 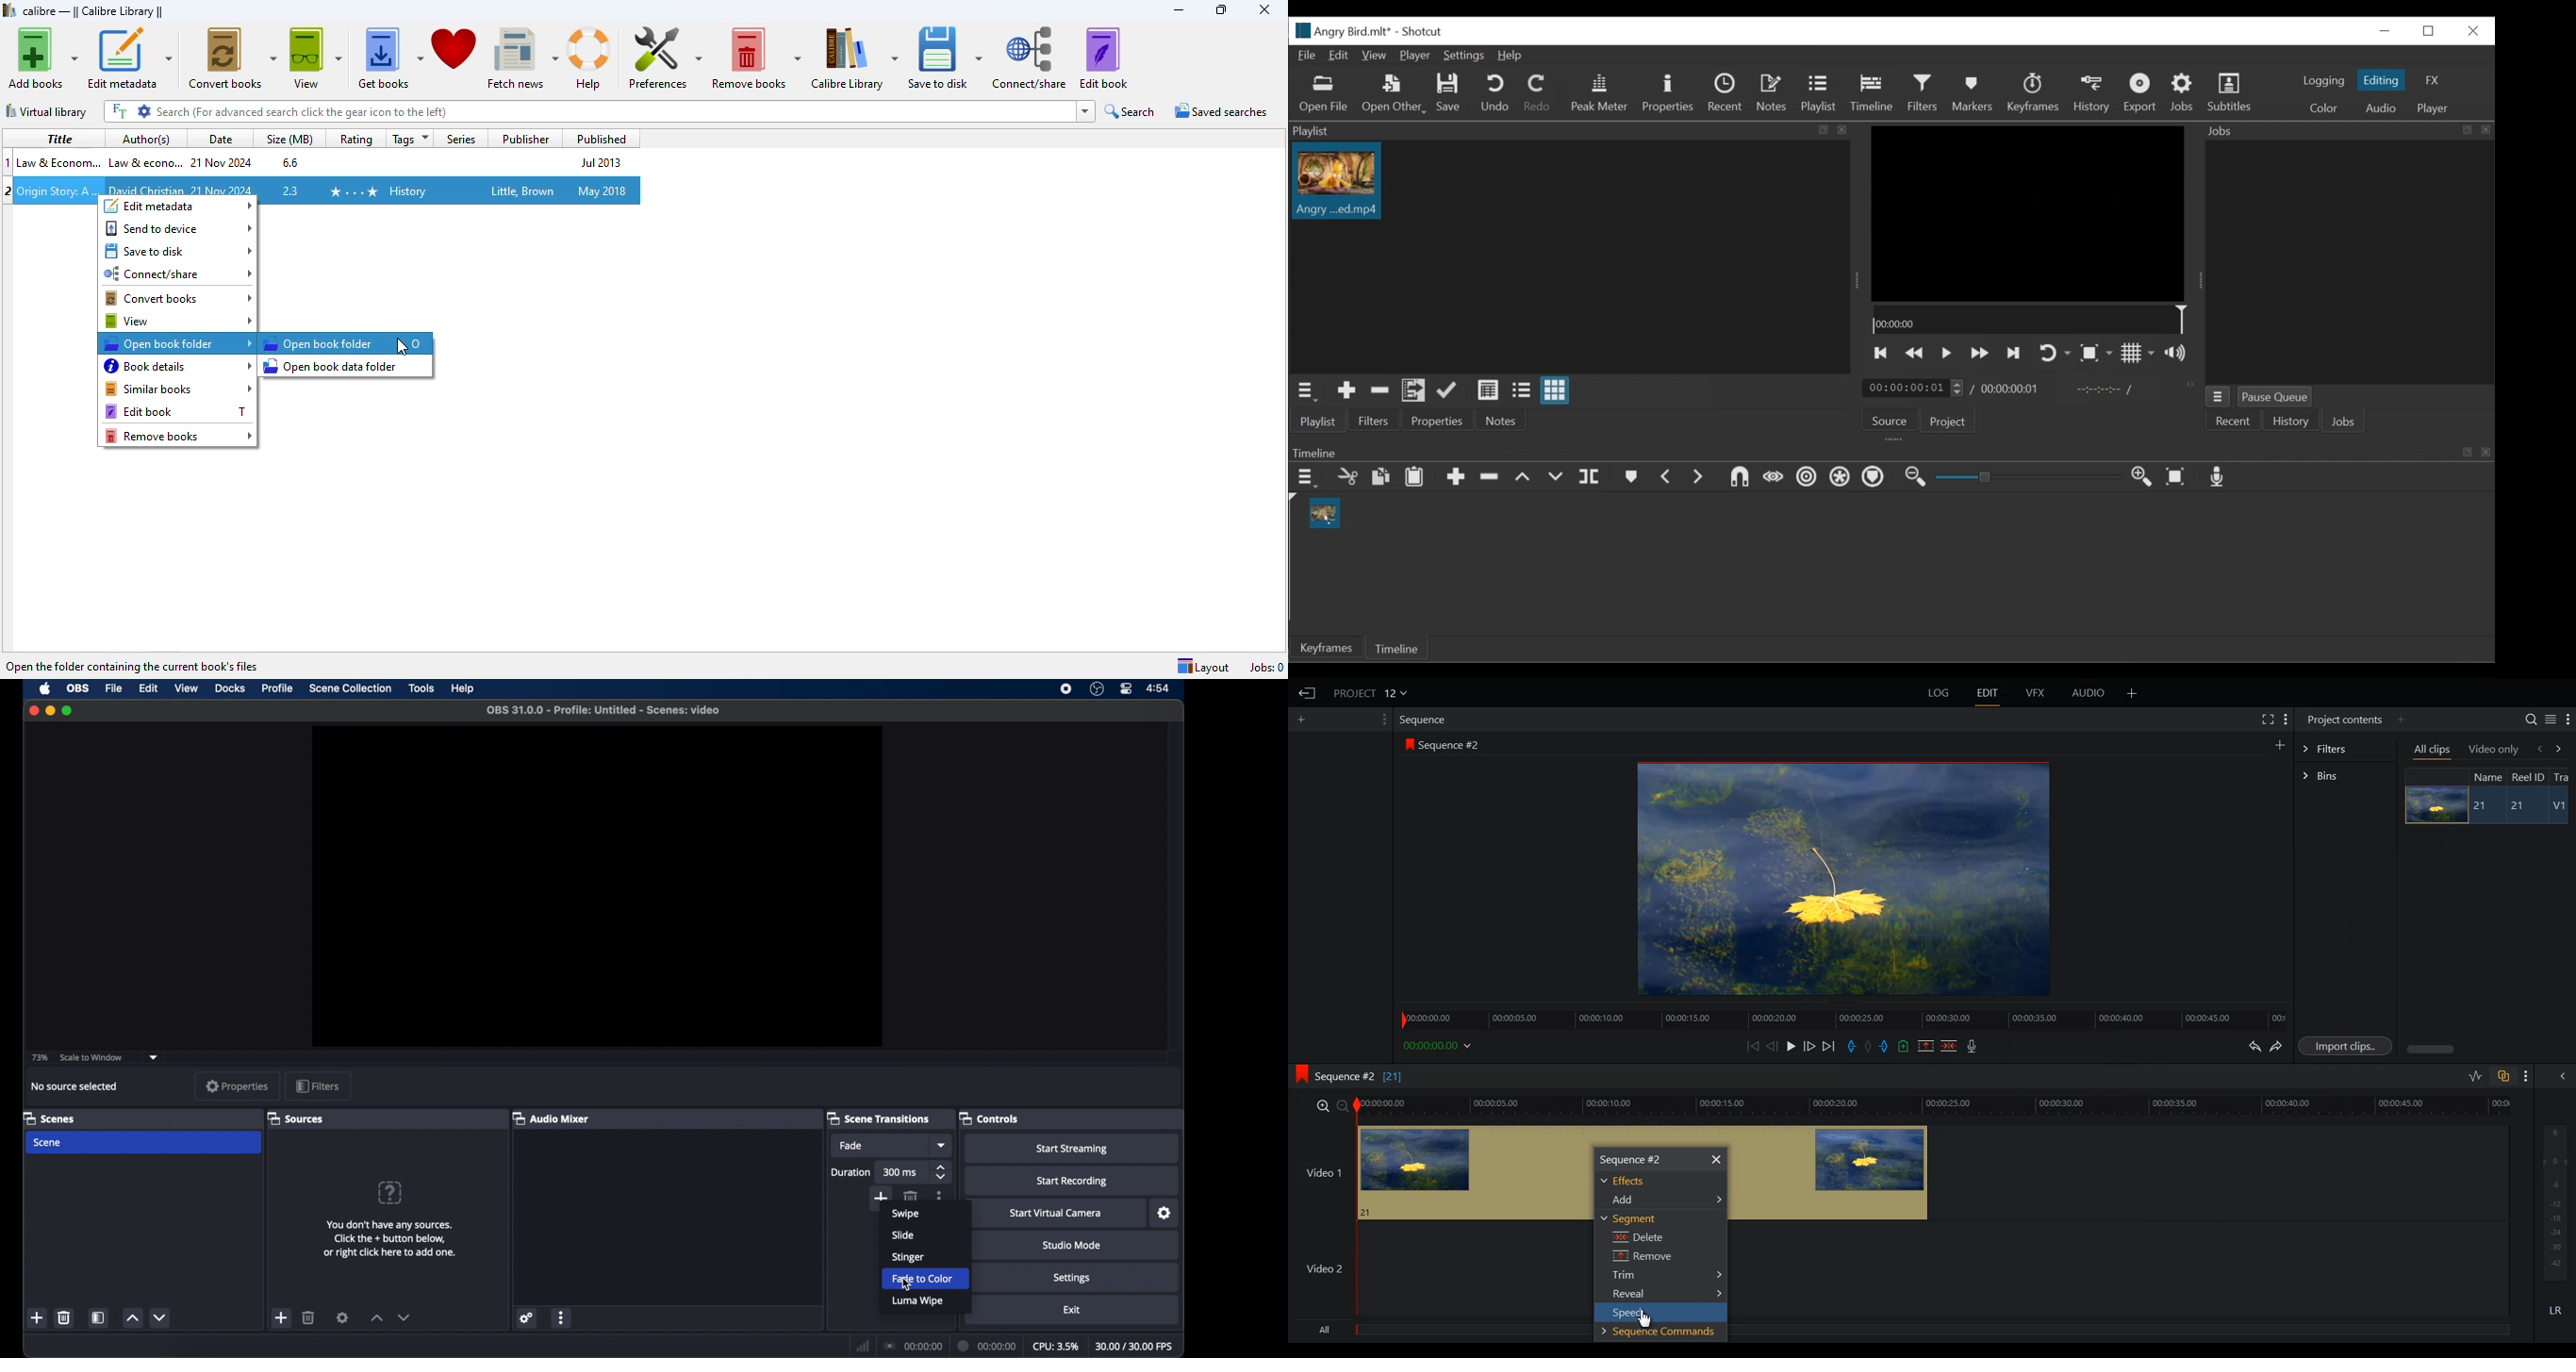 What do you see at coordinates (36, 1317) in the screenshot?
I see `add` at bounding box center [36, 1317].